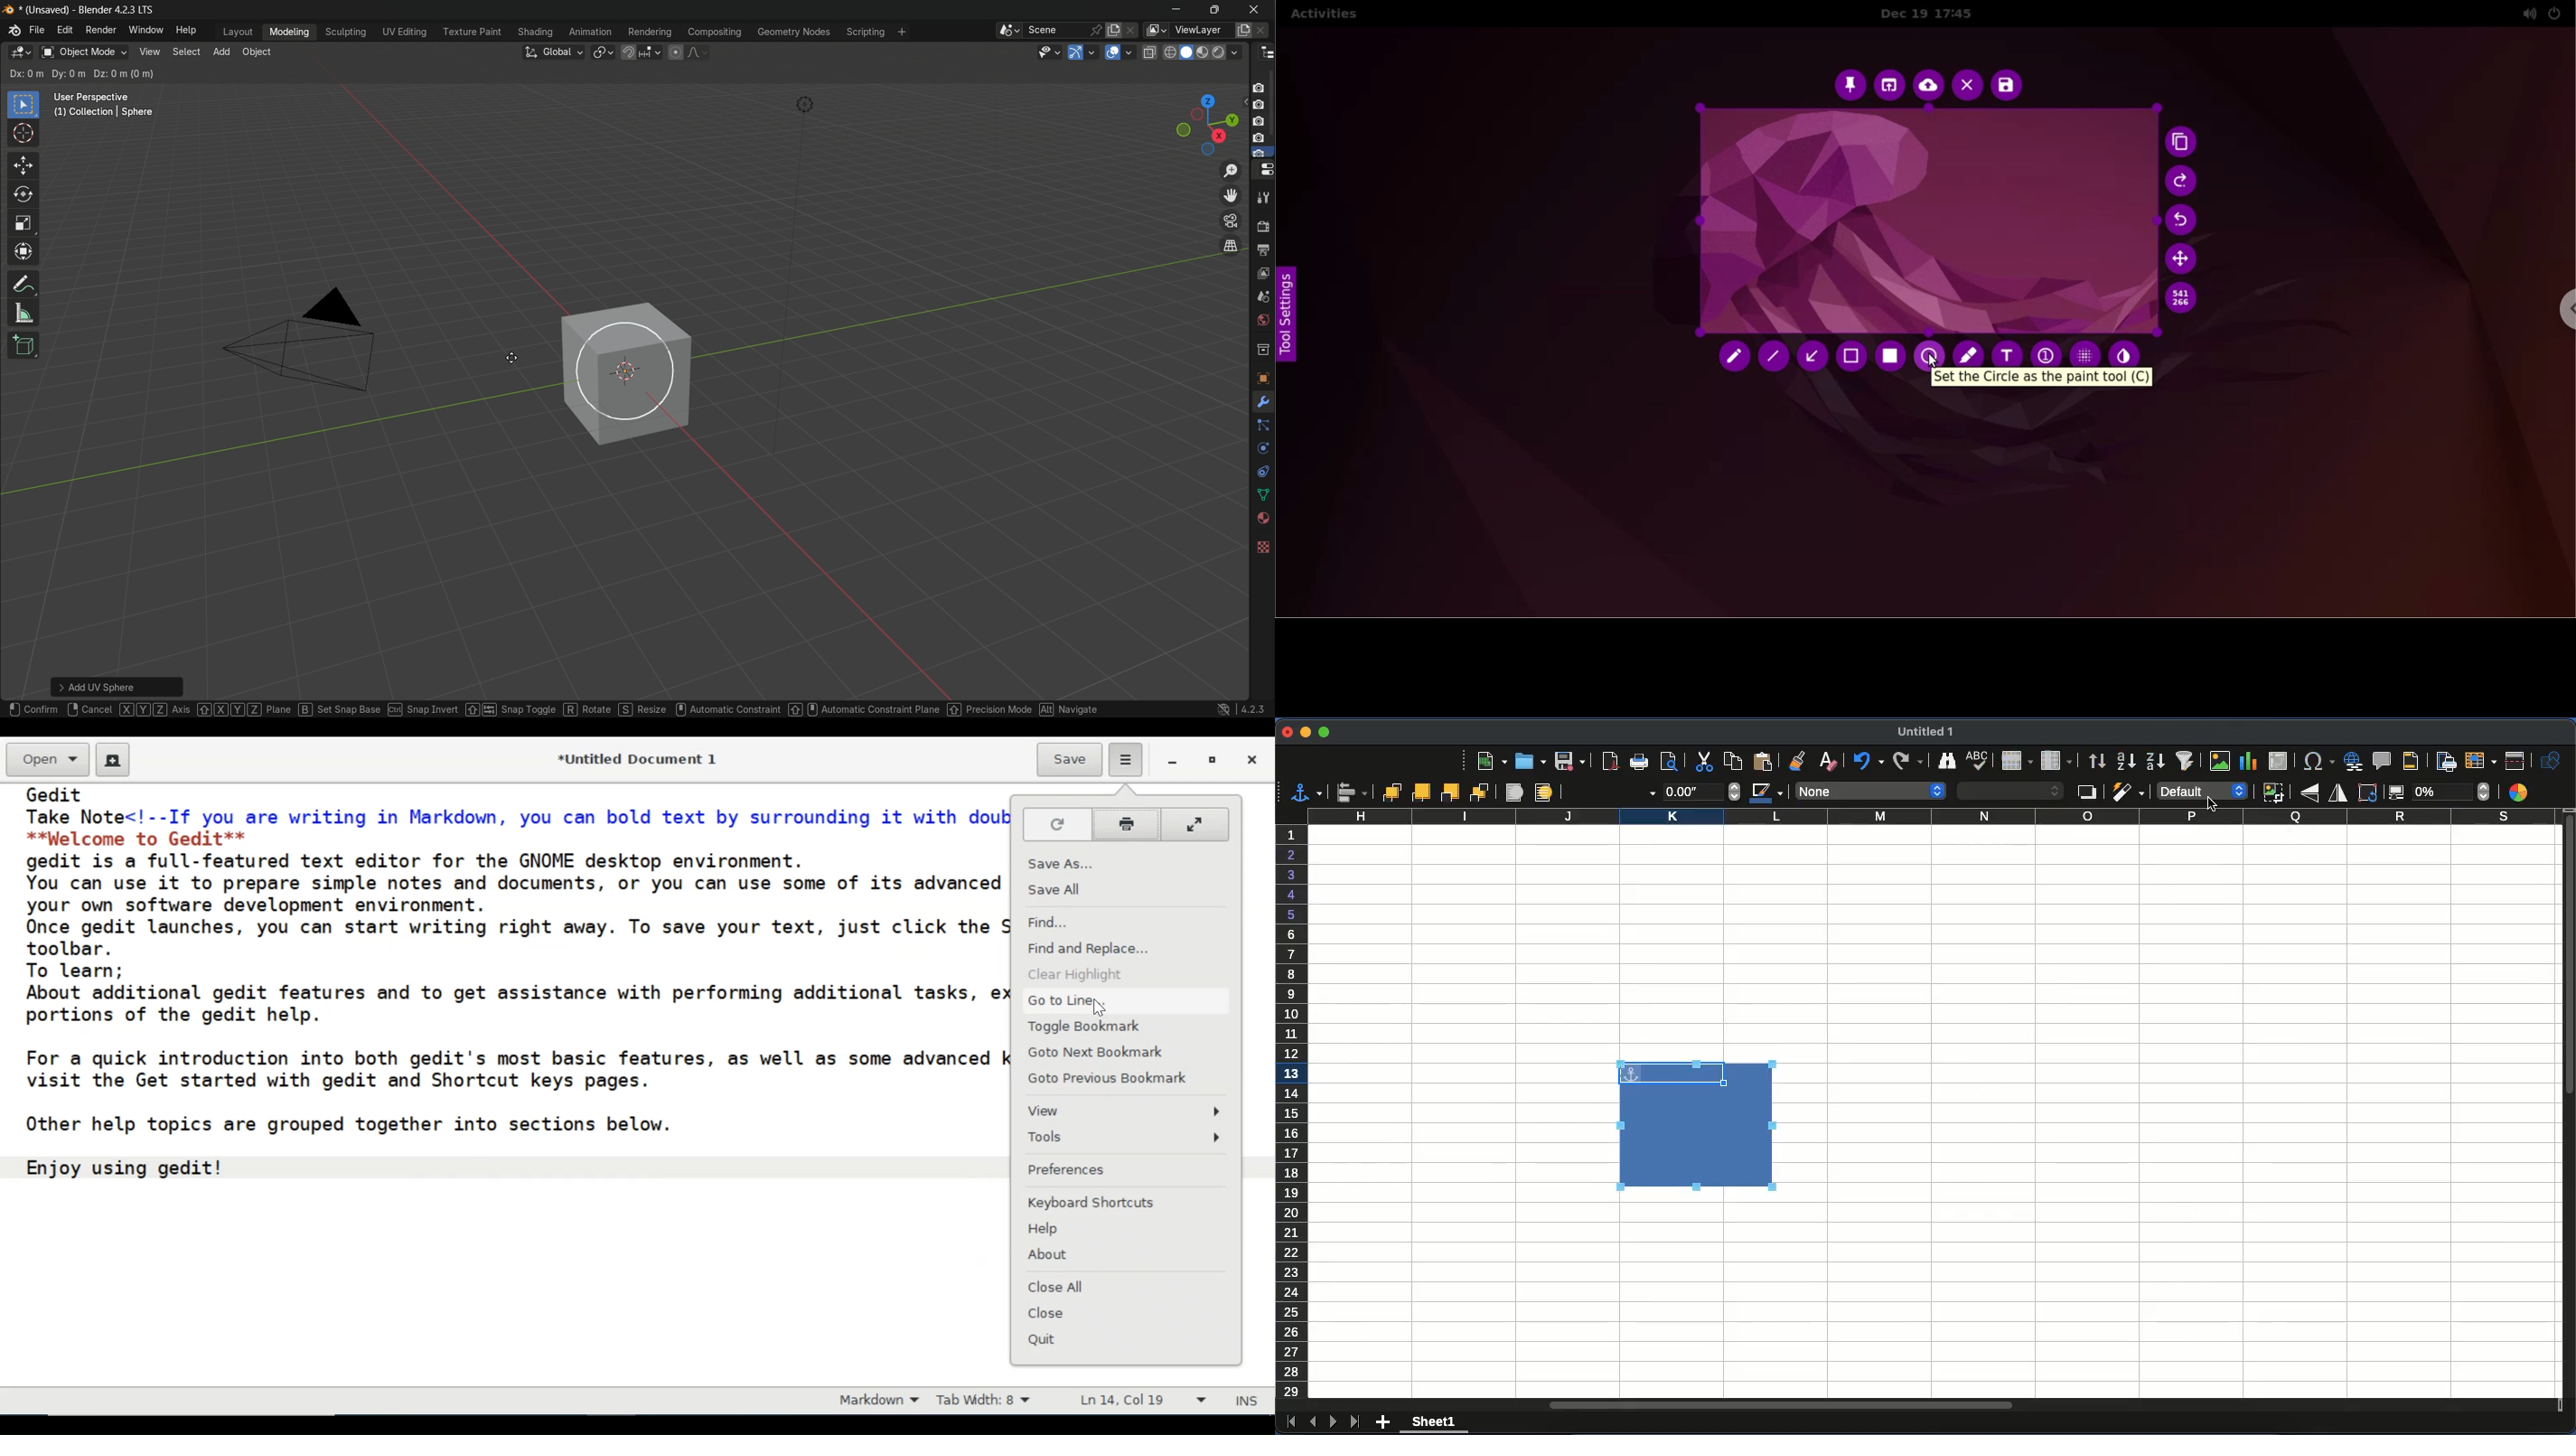  I want to click on cancel capture, so click(1967, 87).